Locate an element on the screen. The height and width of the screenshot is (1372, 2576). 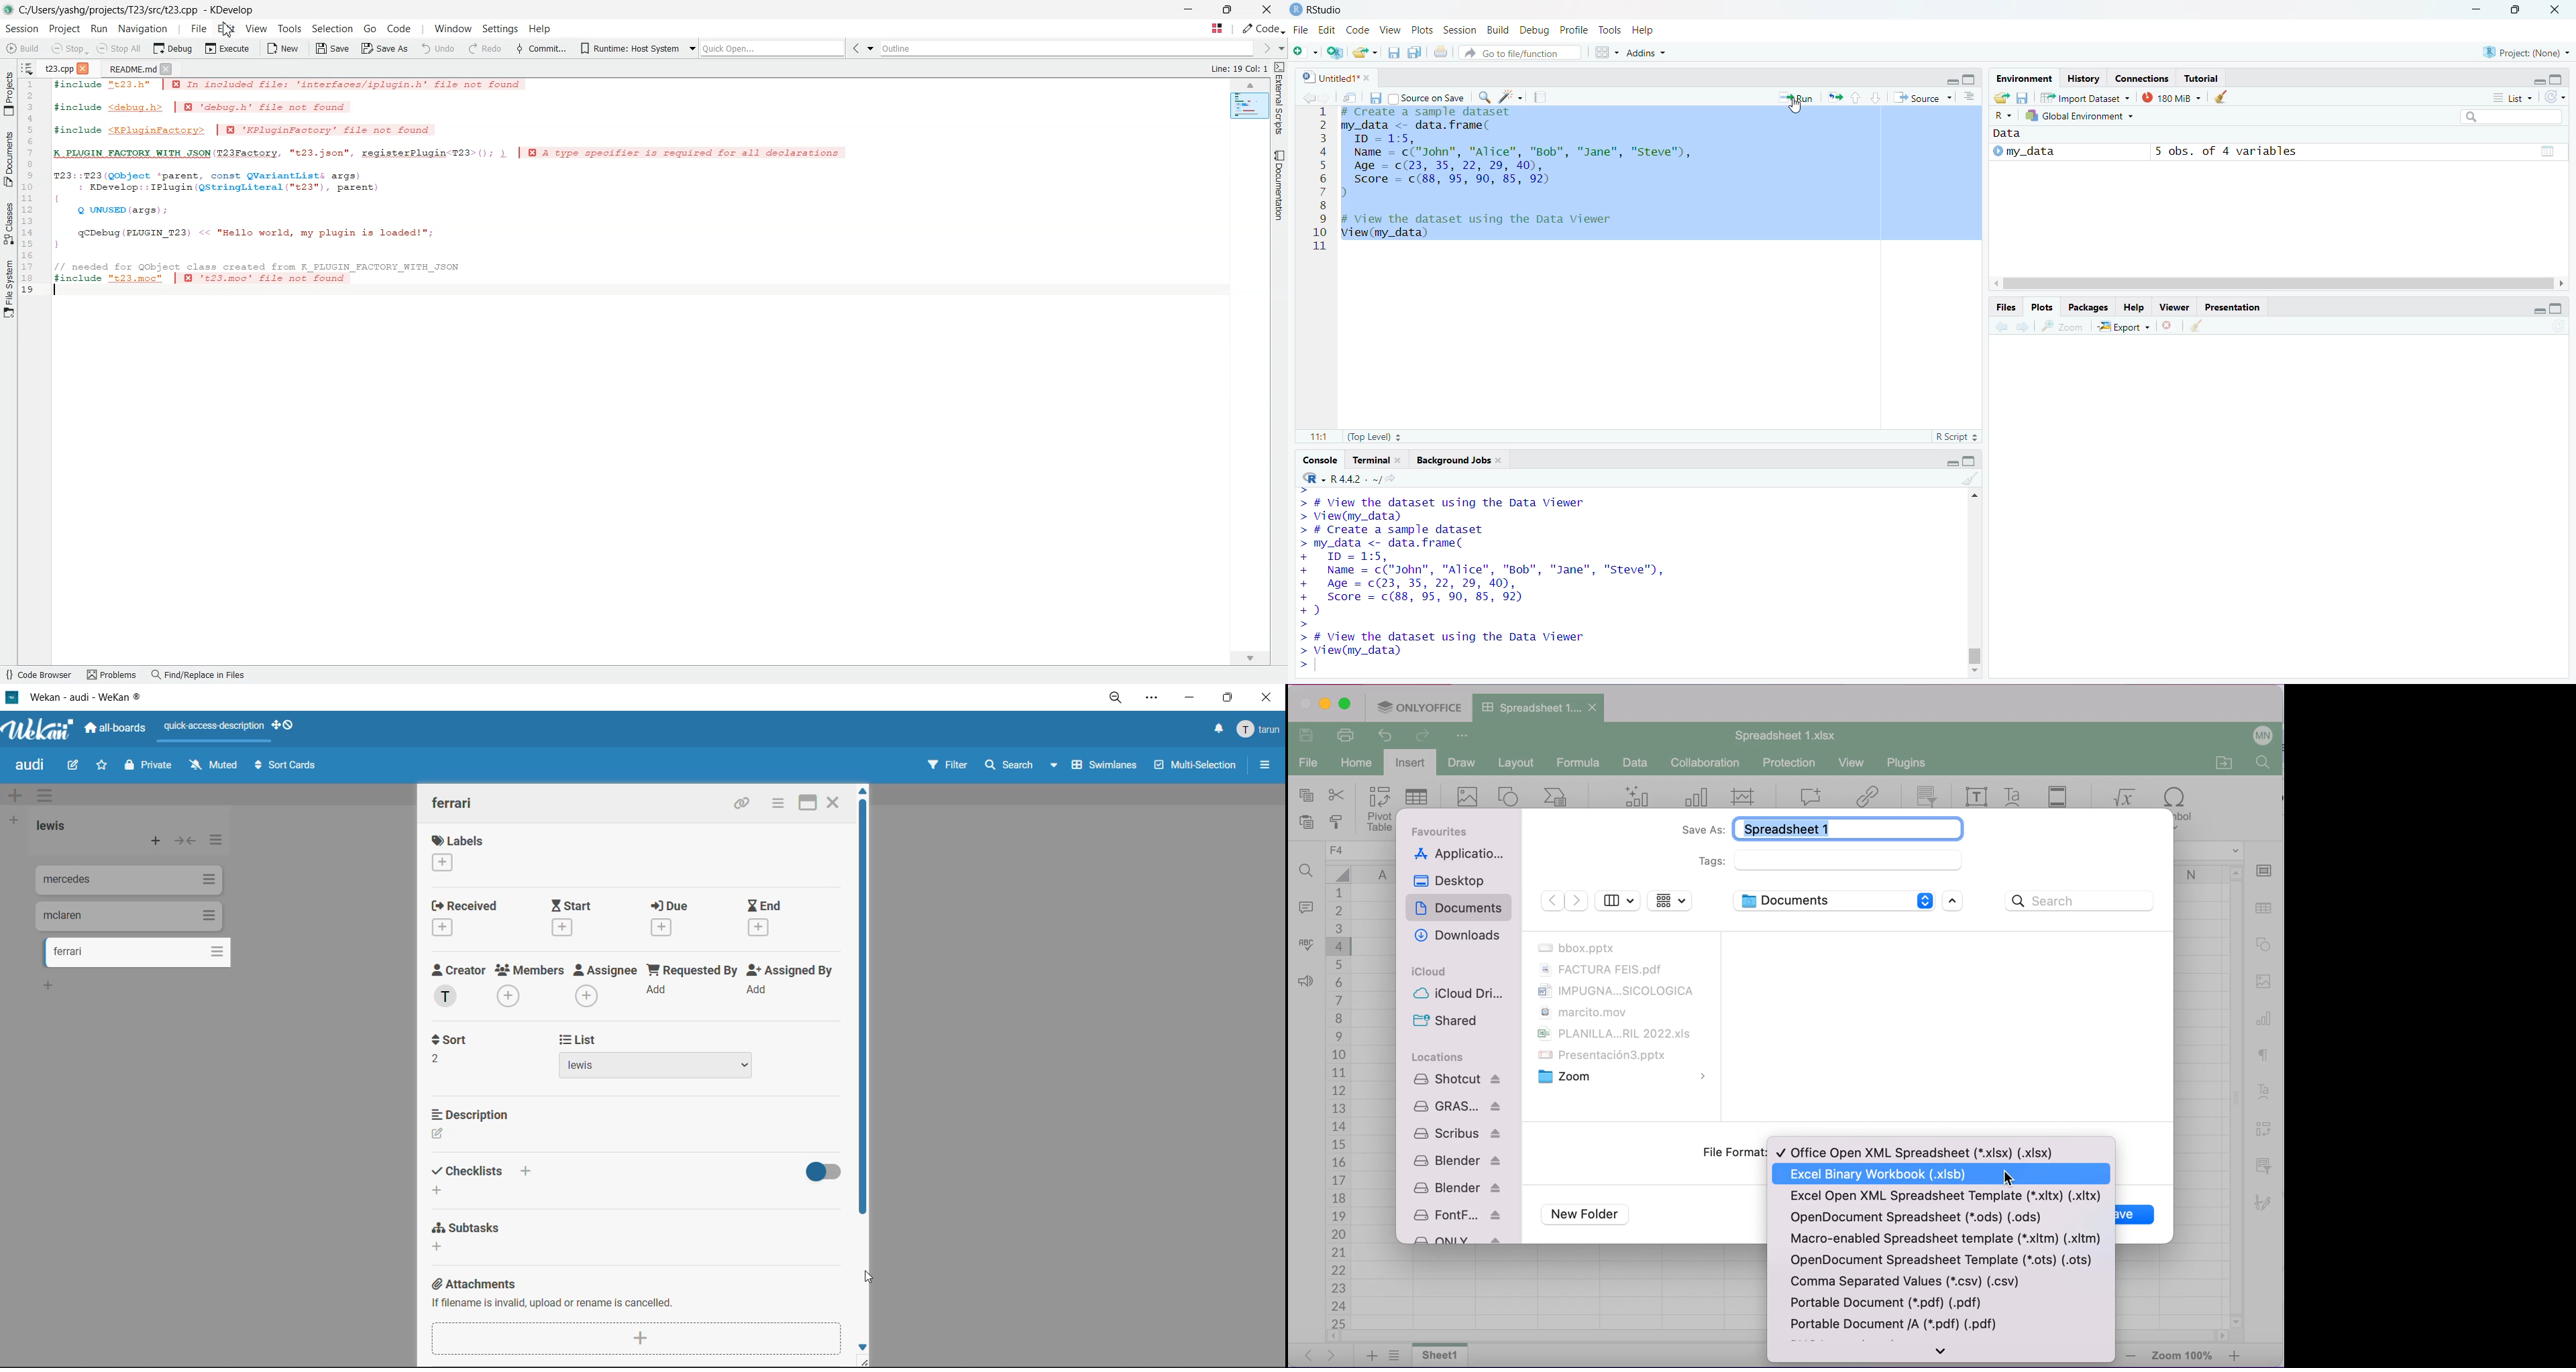
Maximize is located at coordinates (2514, 10).